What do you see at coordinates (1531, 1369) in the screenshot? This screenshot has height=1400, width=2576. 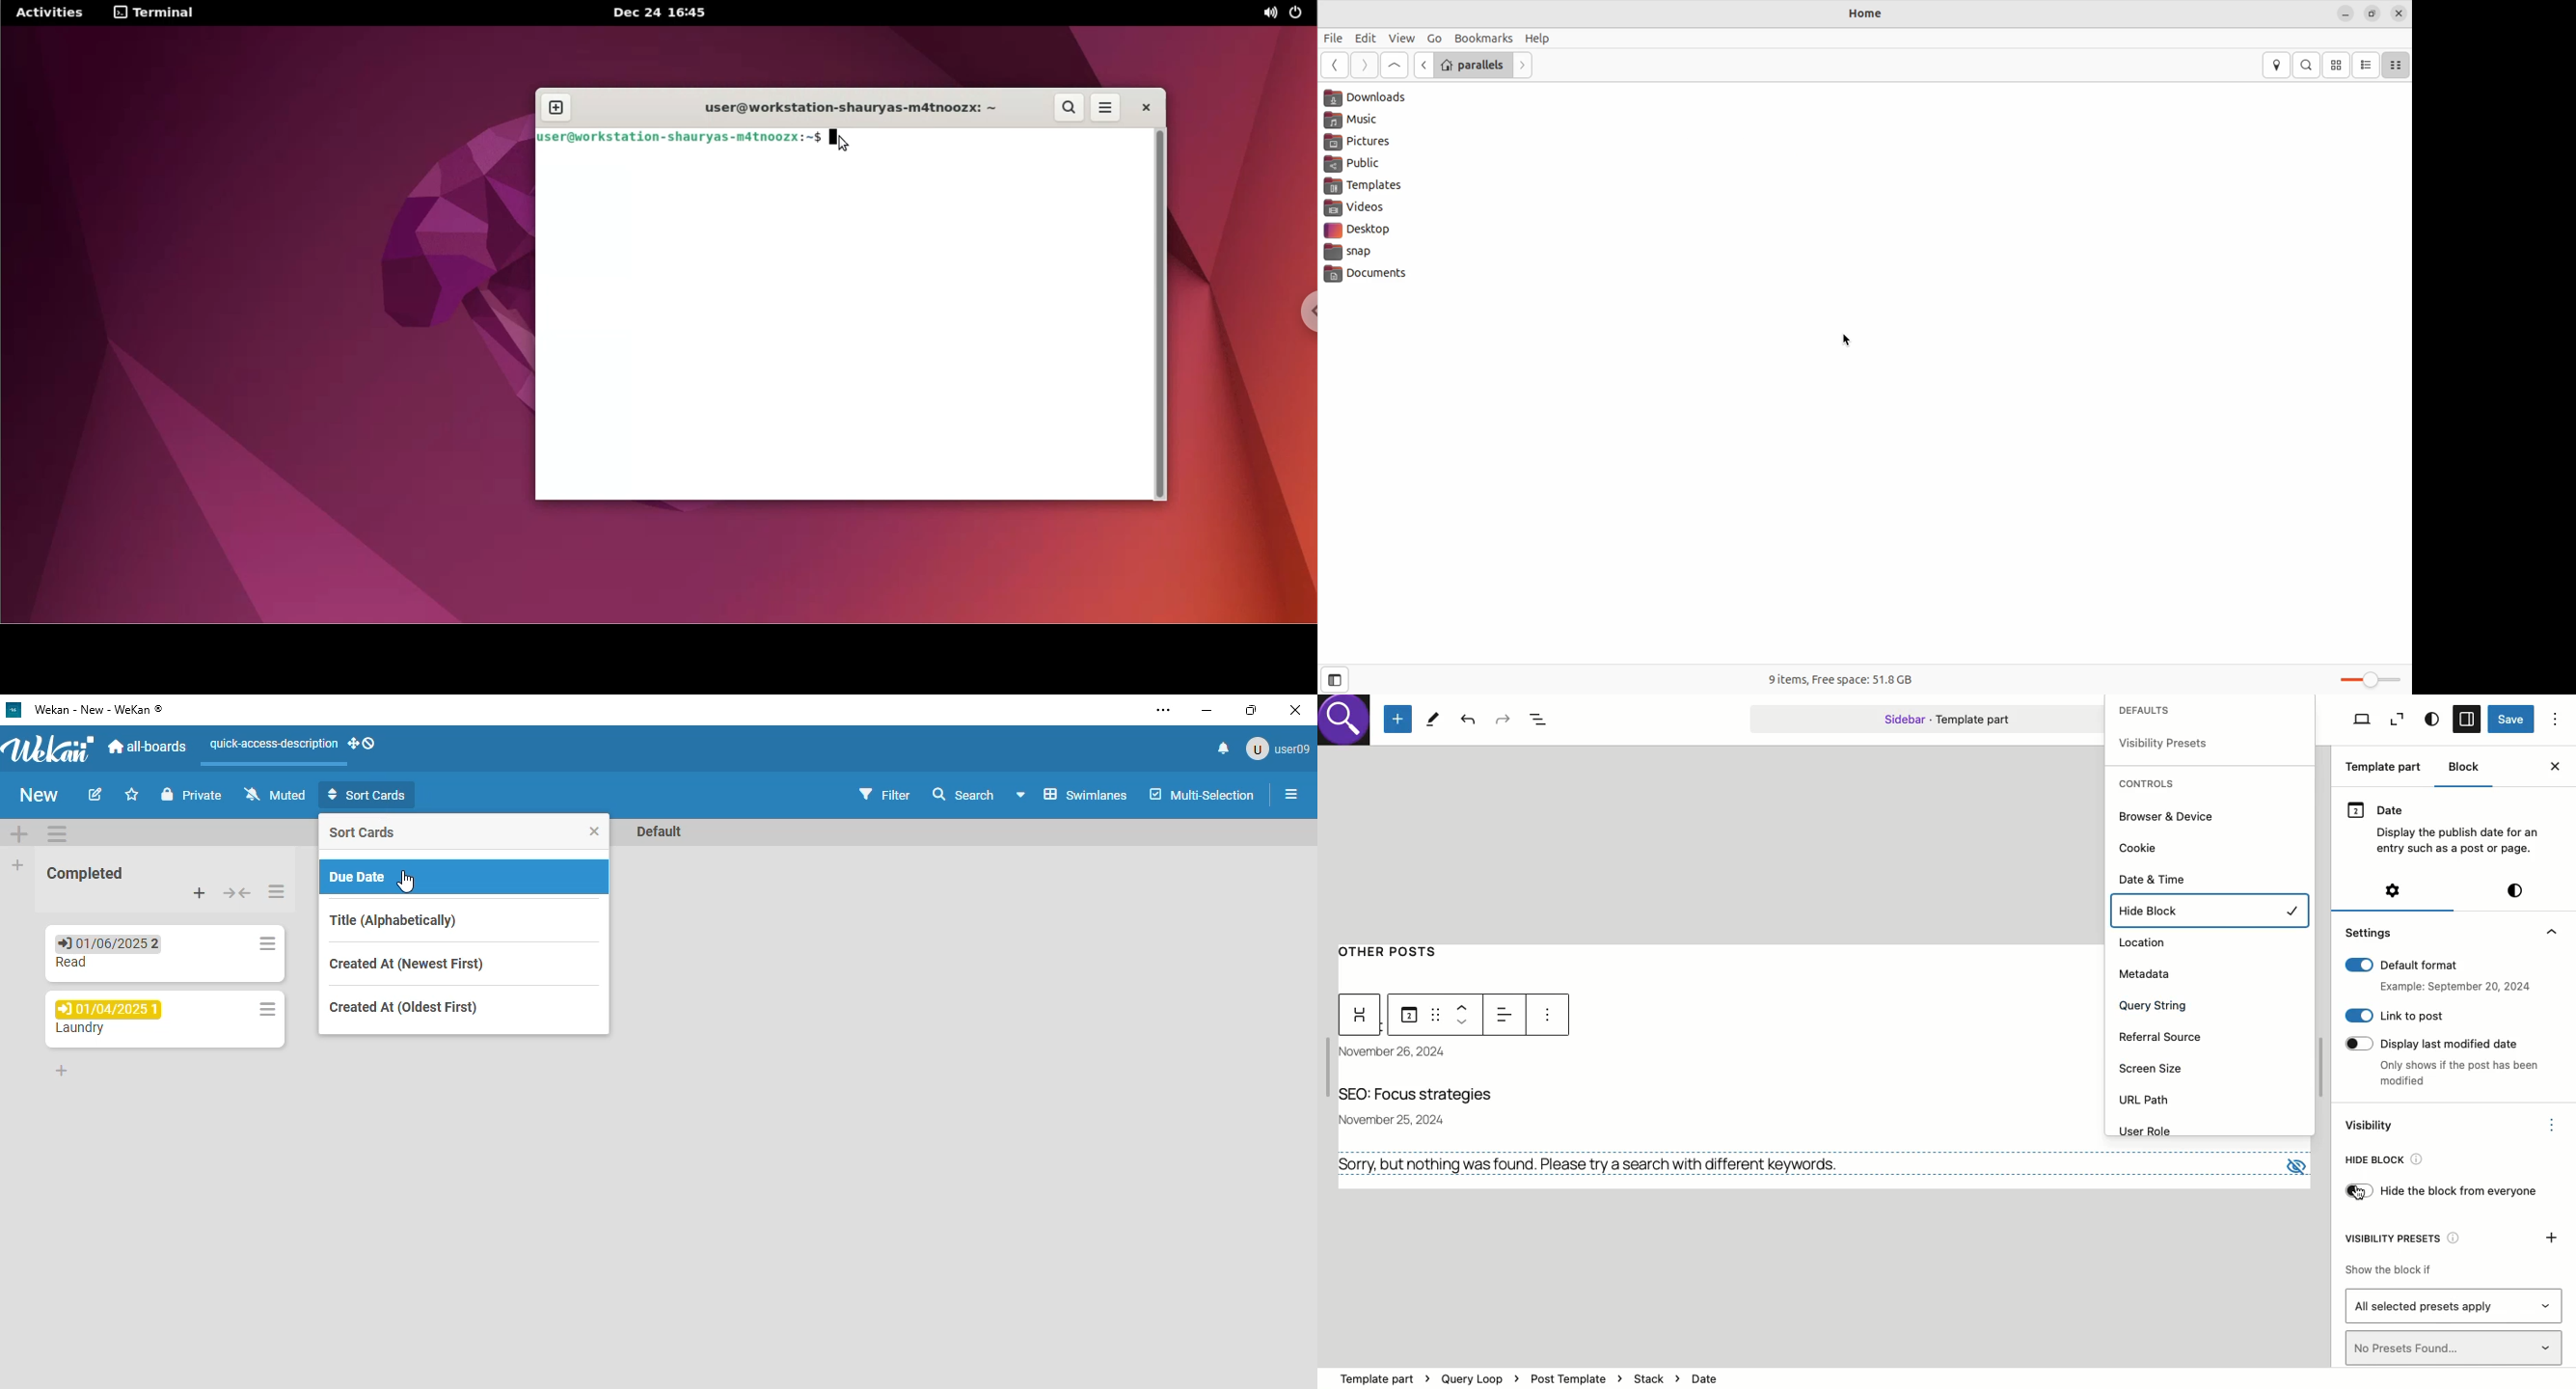 I see `template part` at bounding box center [1531, 1369].